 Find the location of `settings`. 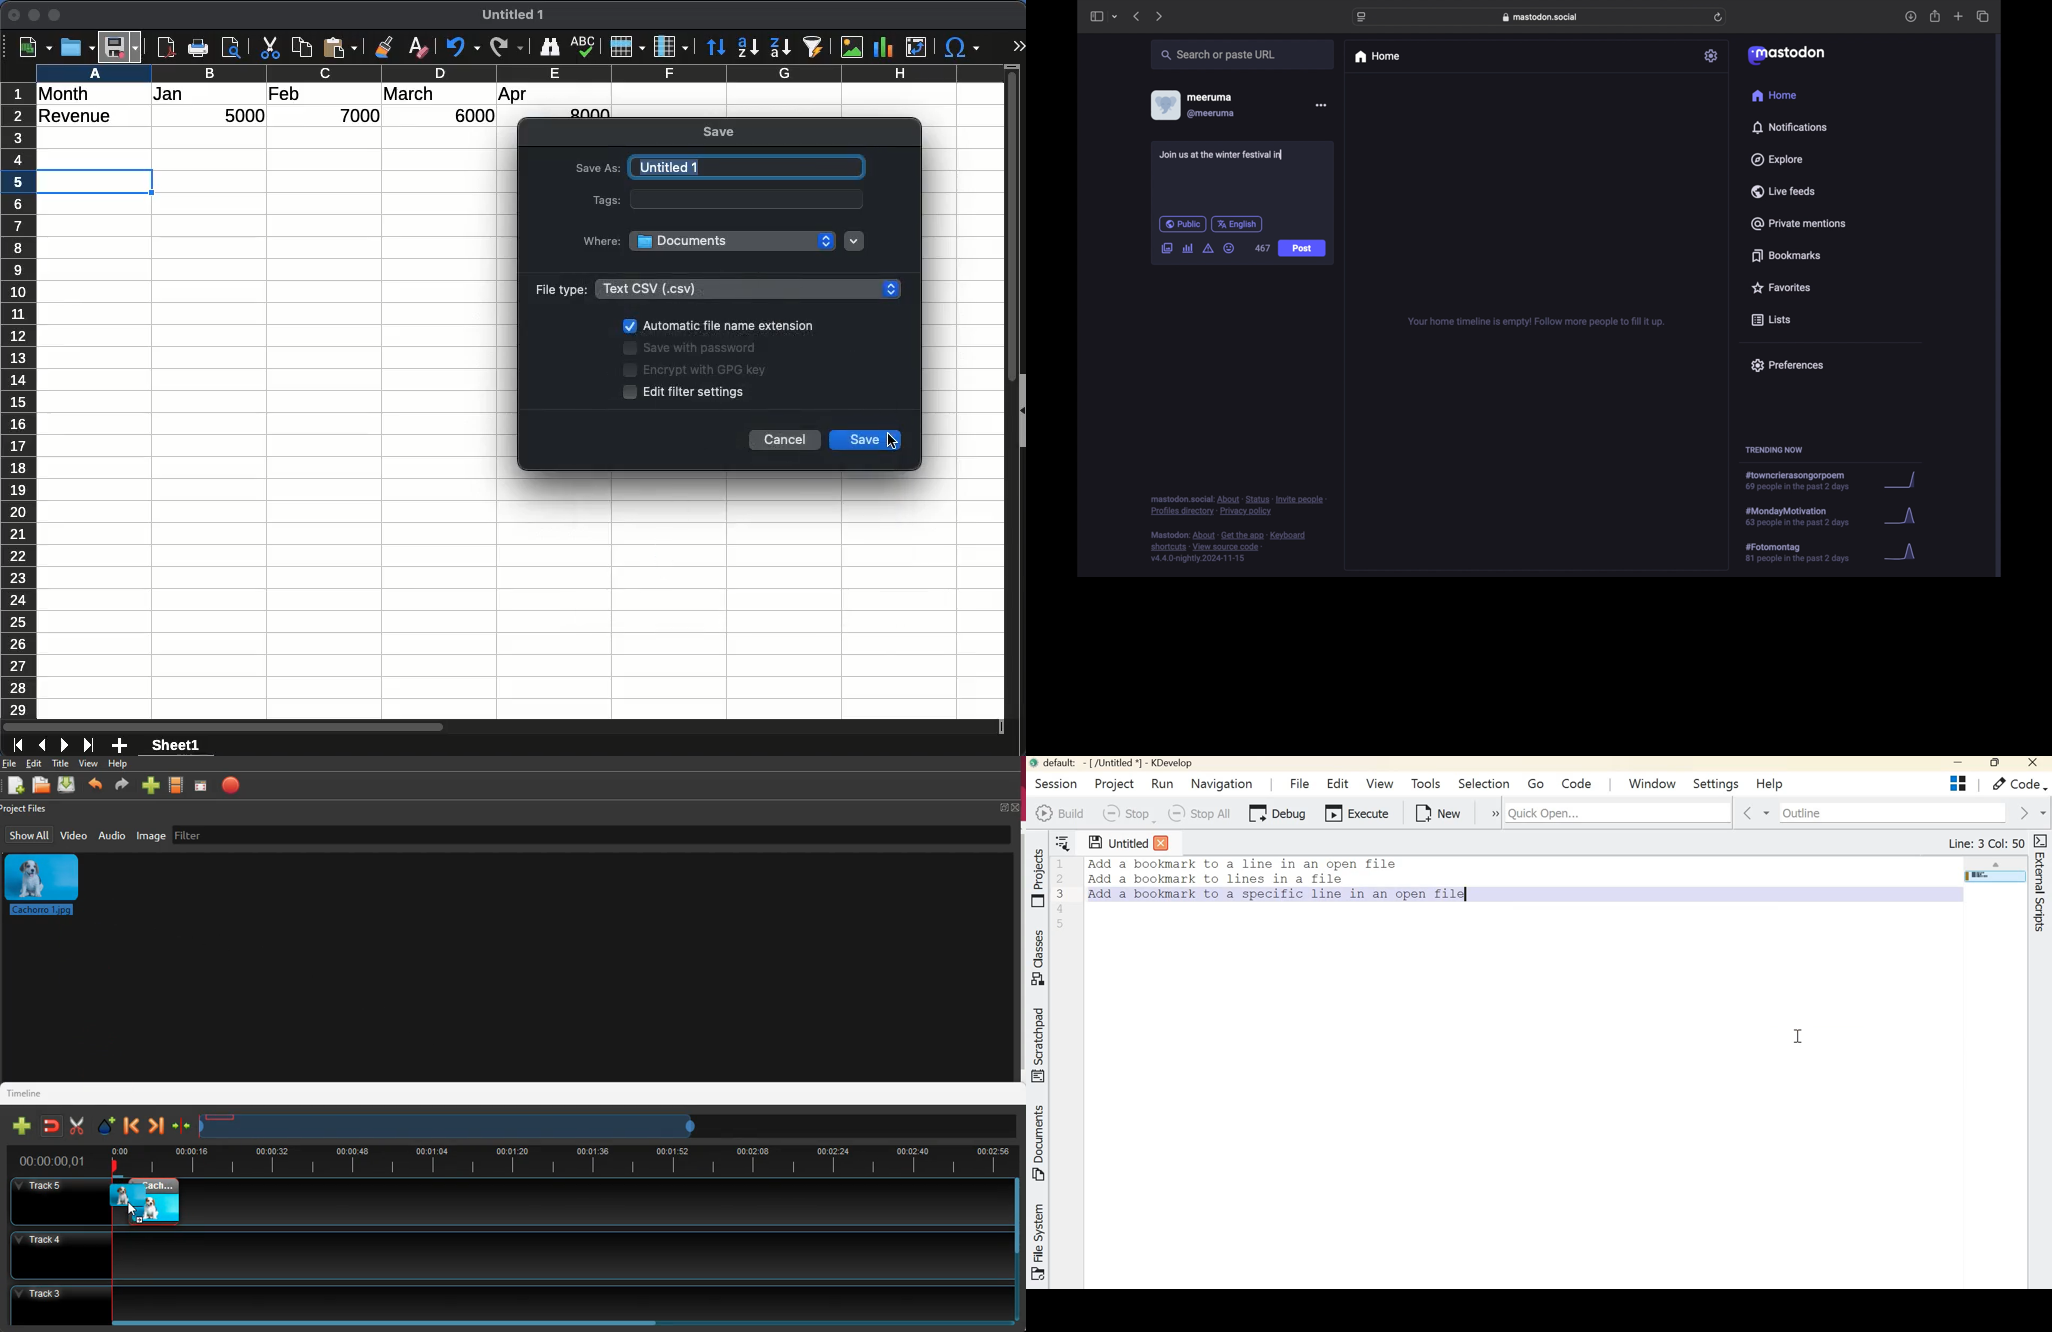

settings is located at coordinates (1712, 56).